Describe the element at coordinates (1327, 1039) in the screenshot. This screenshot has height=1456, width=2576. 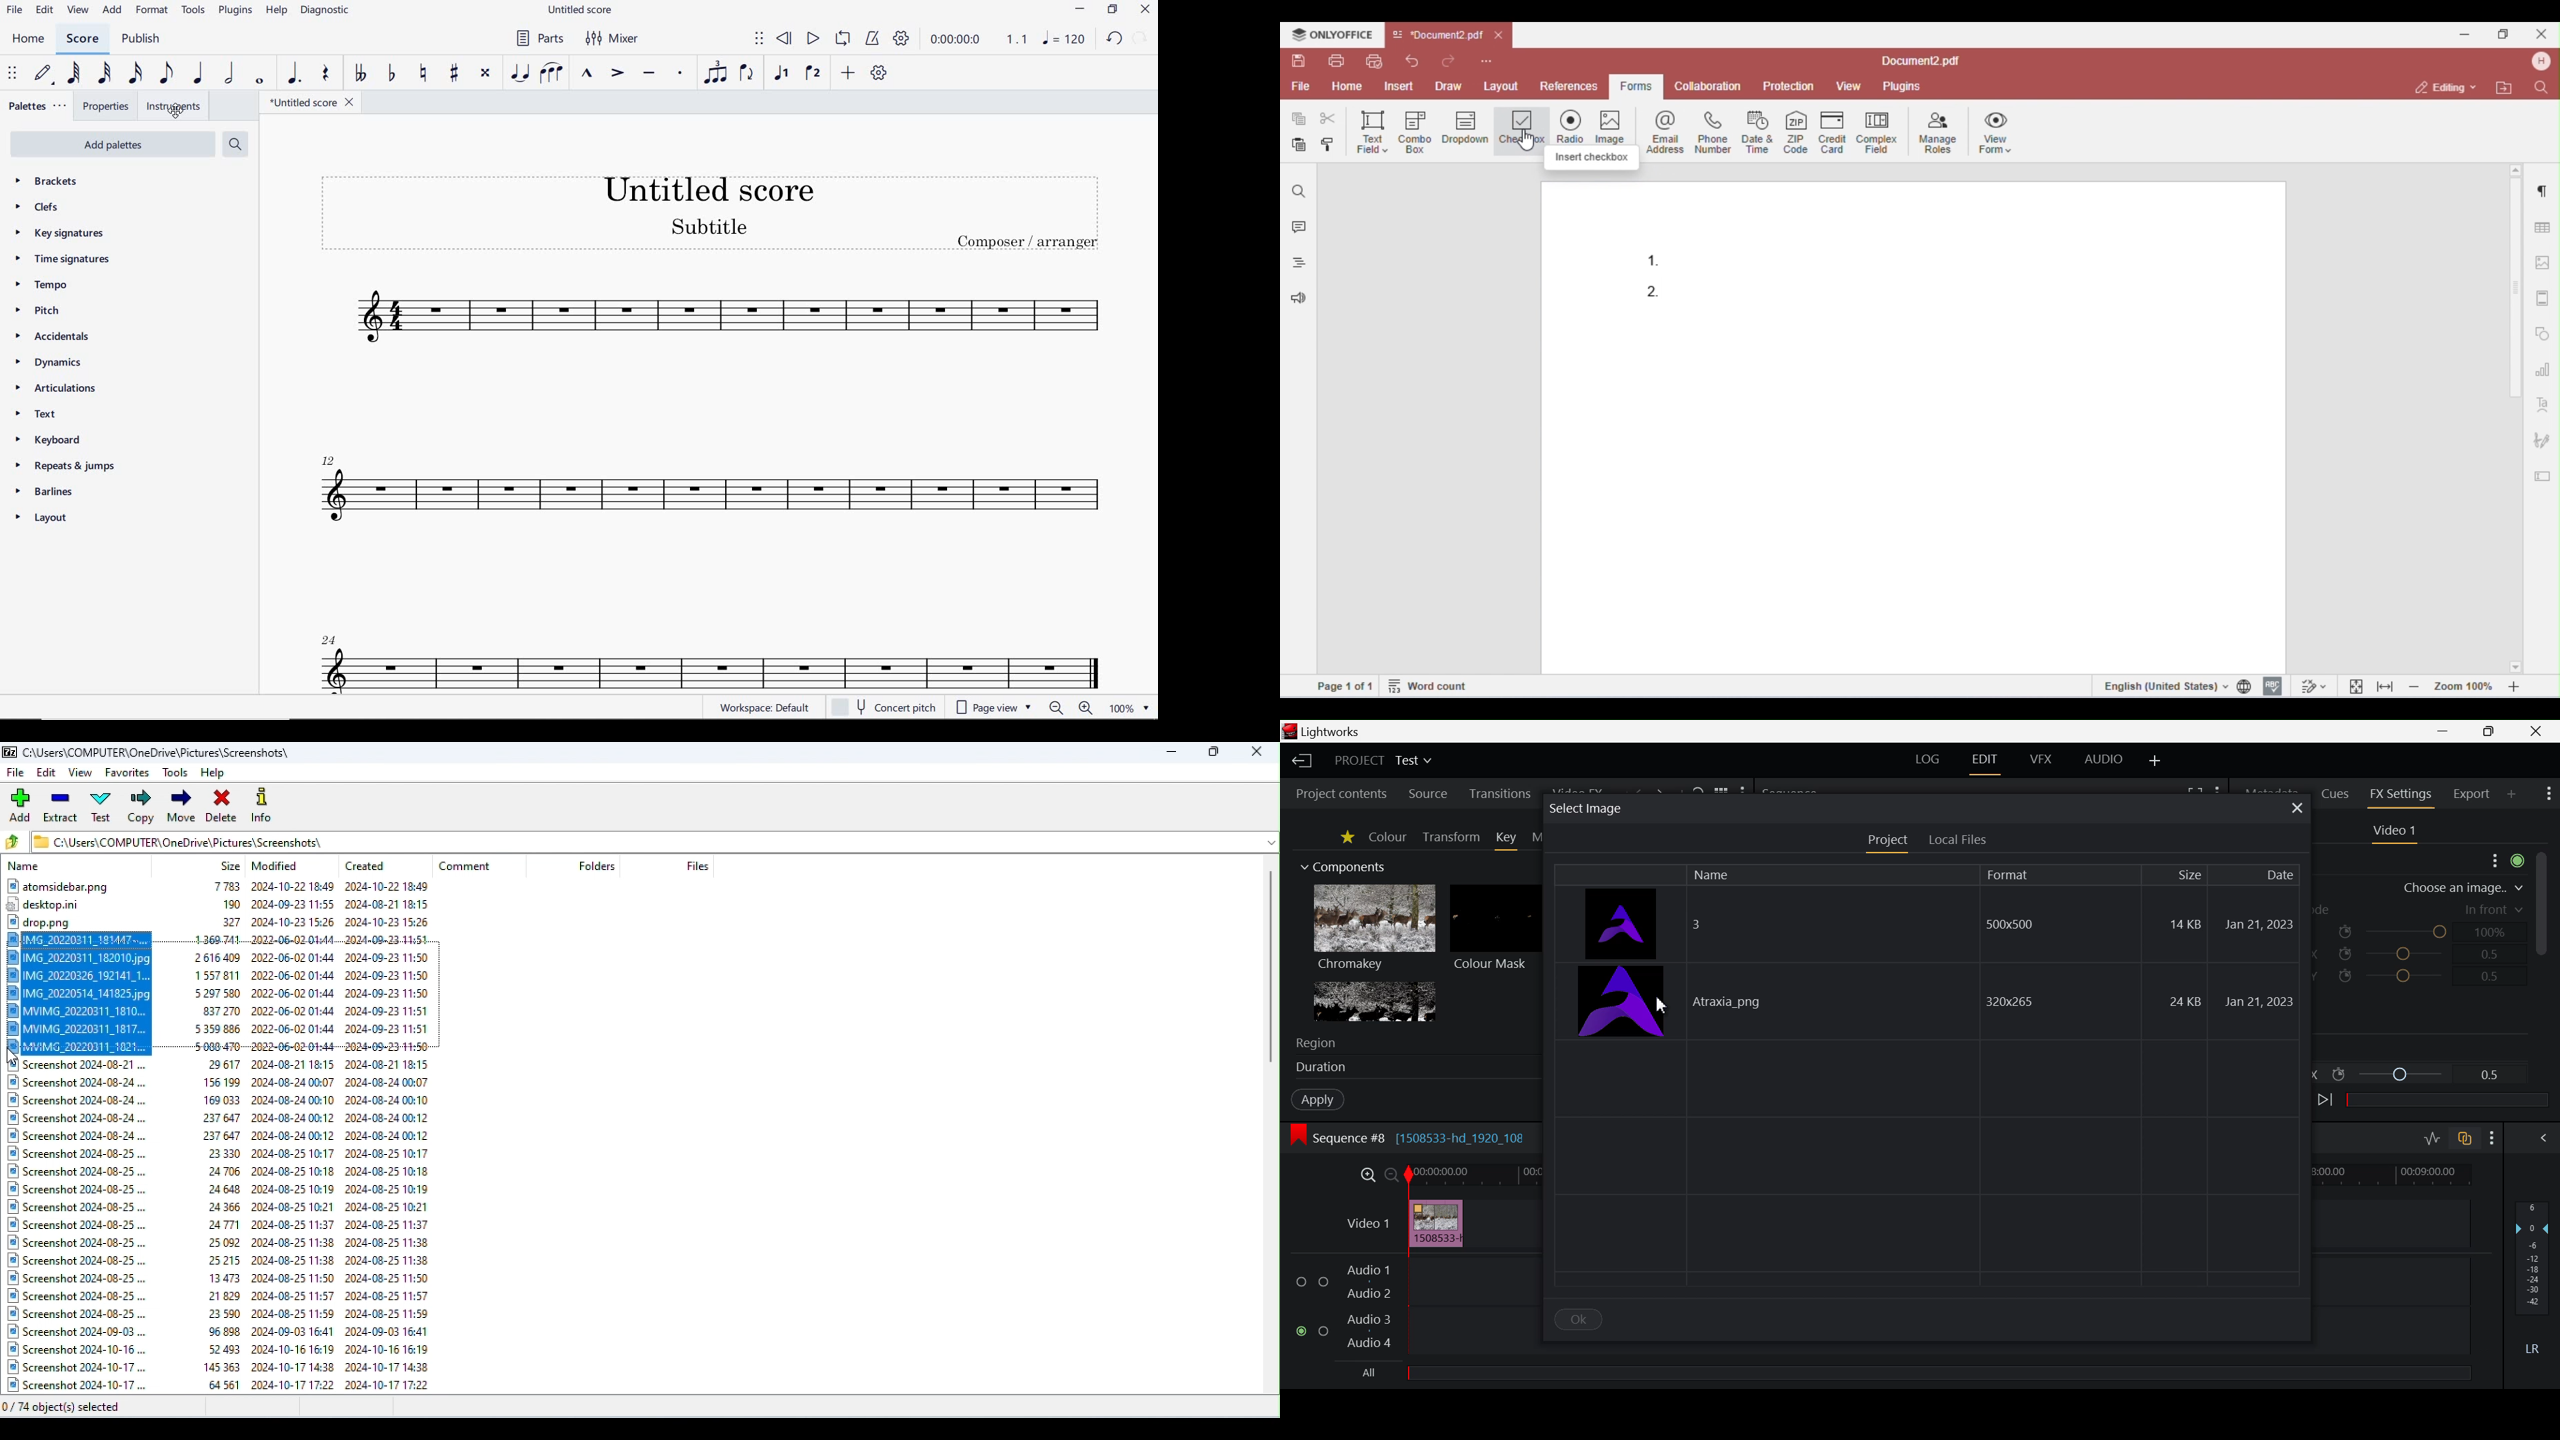
I see `region` at that location.